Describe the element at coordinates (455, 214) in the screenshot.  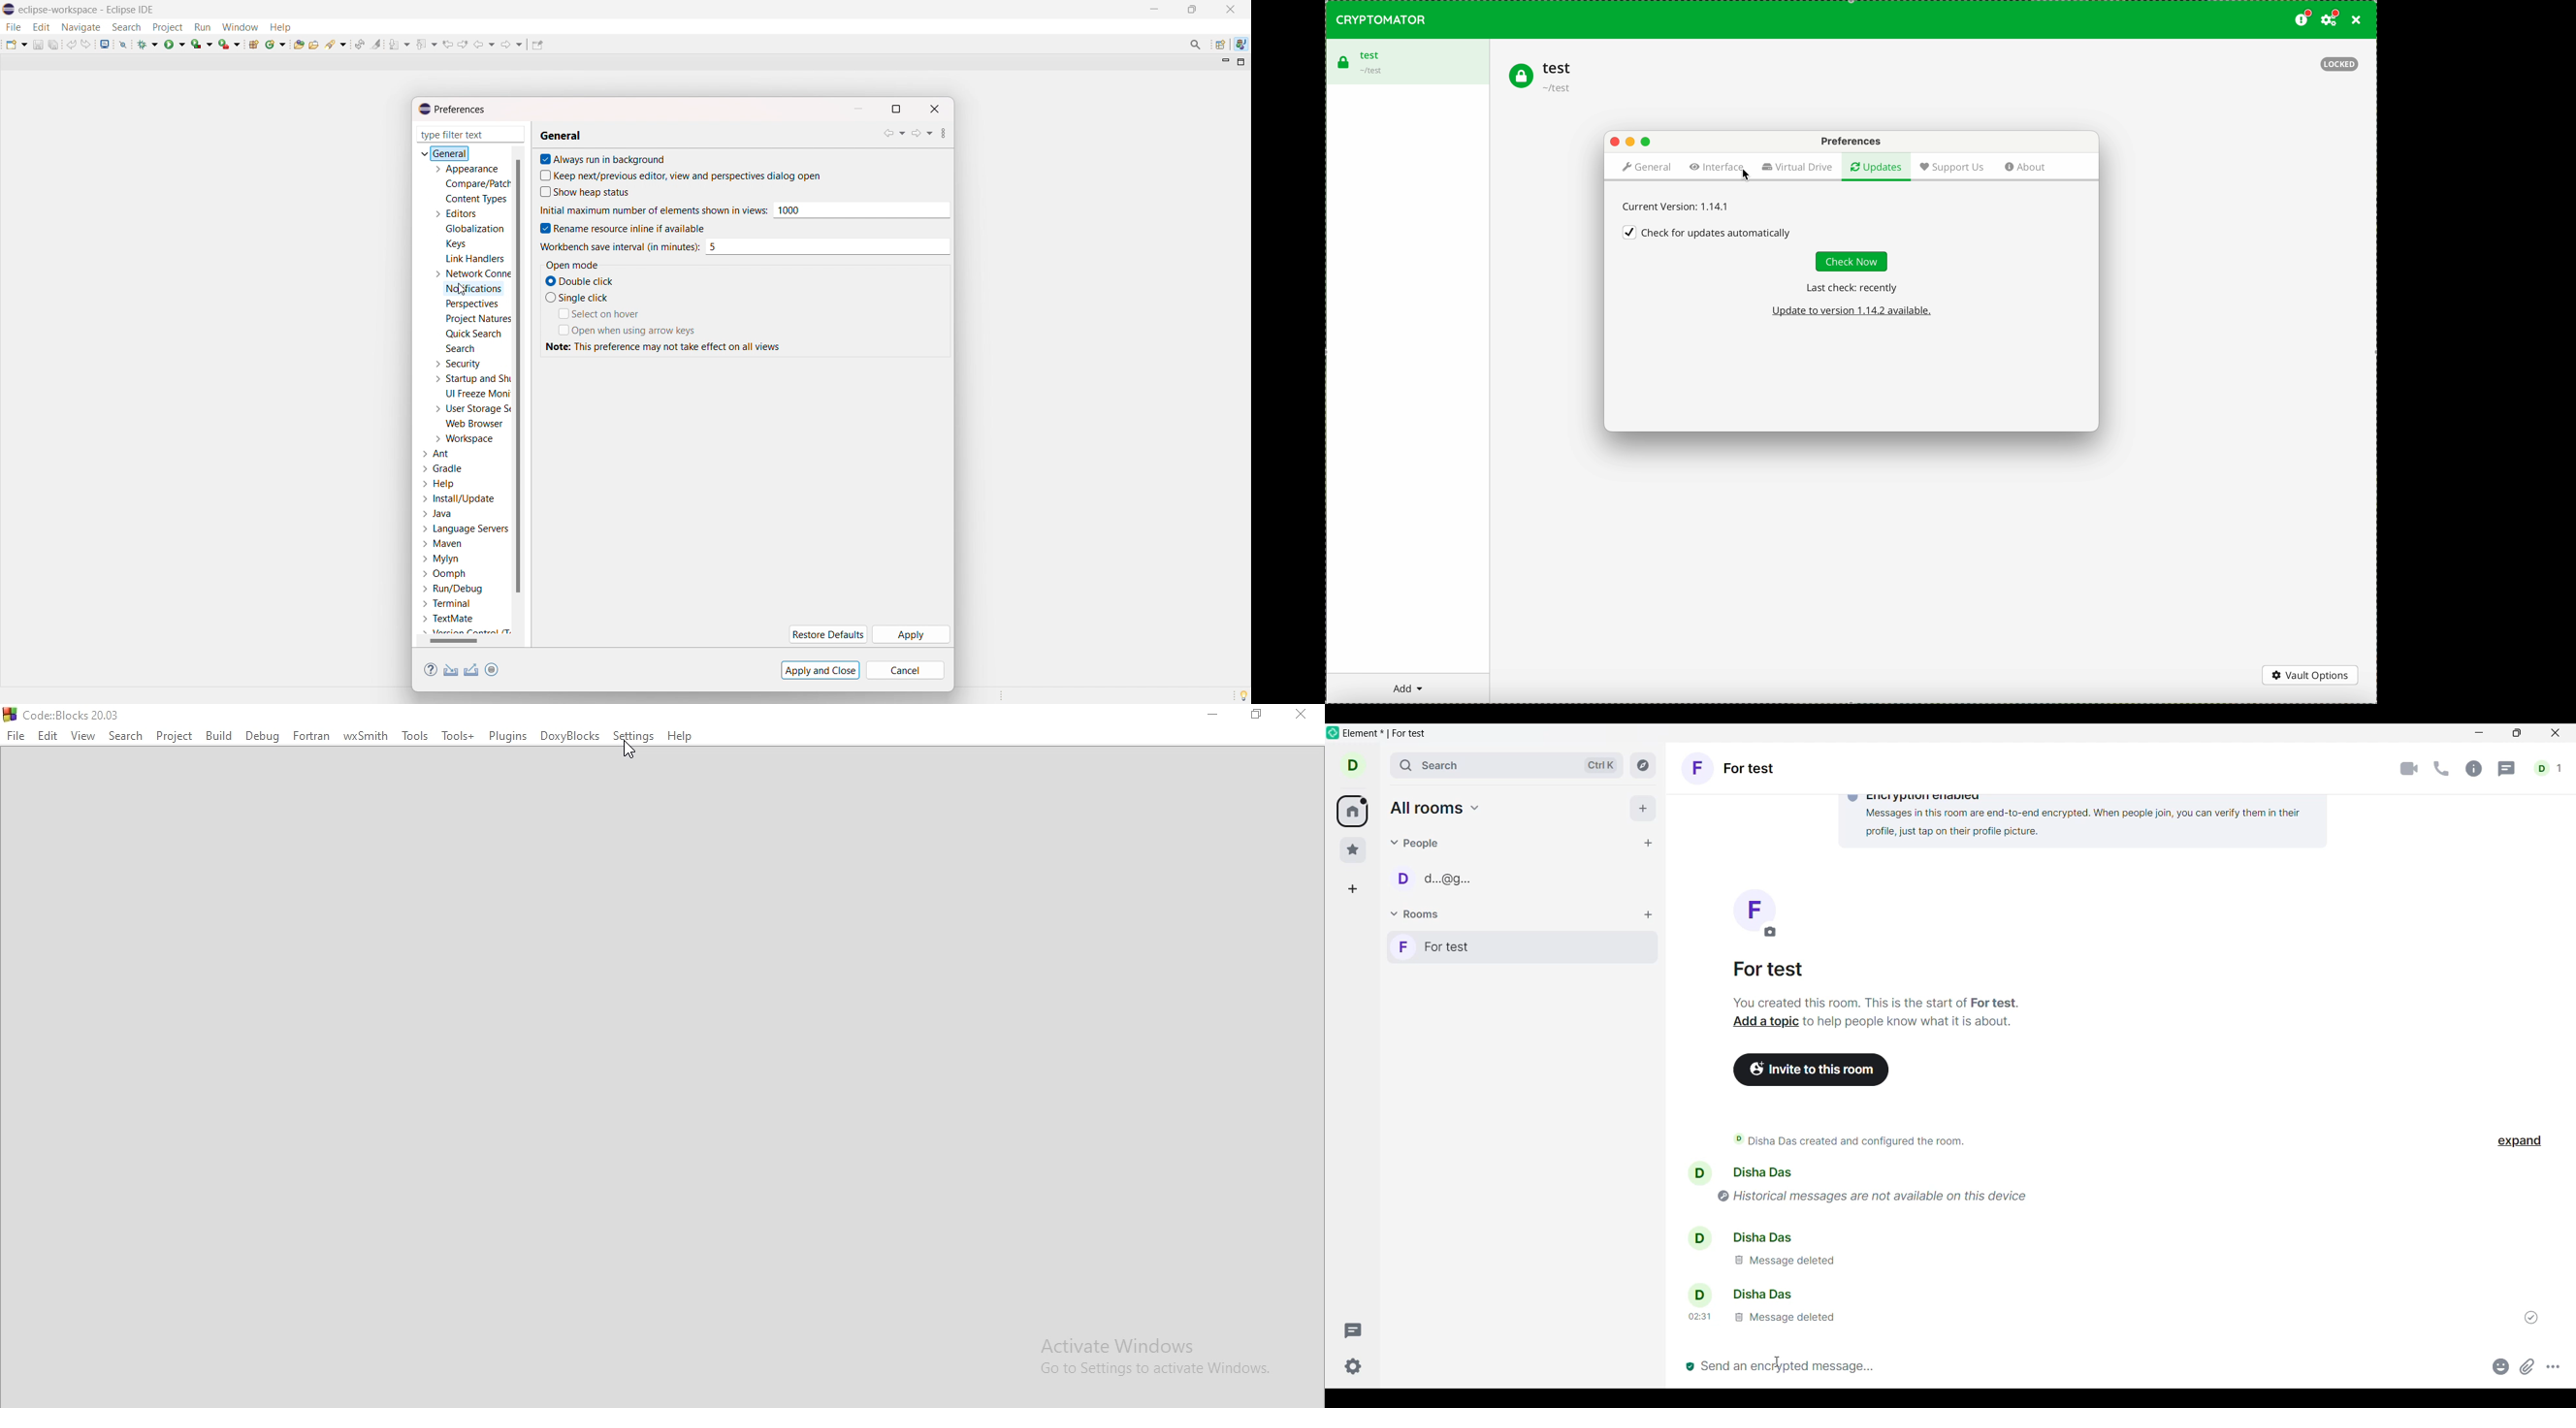
I see `editors` at that location.